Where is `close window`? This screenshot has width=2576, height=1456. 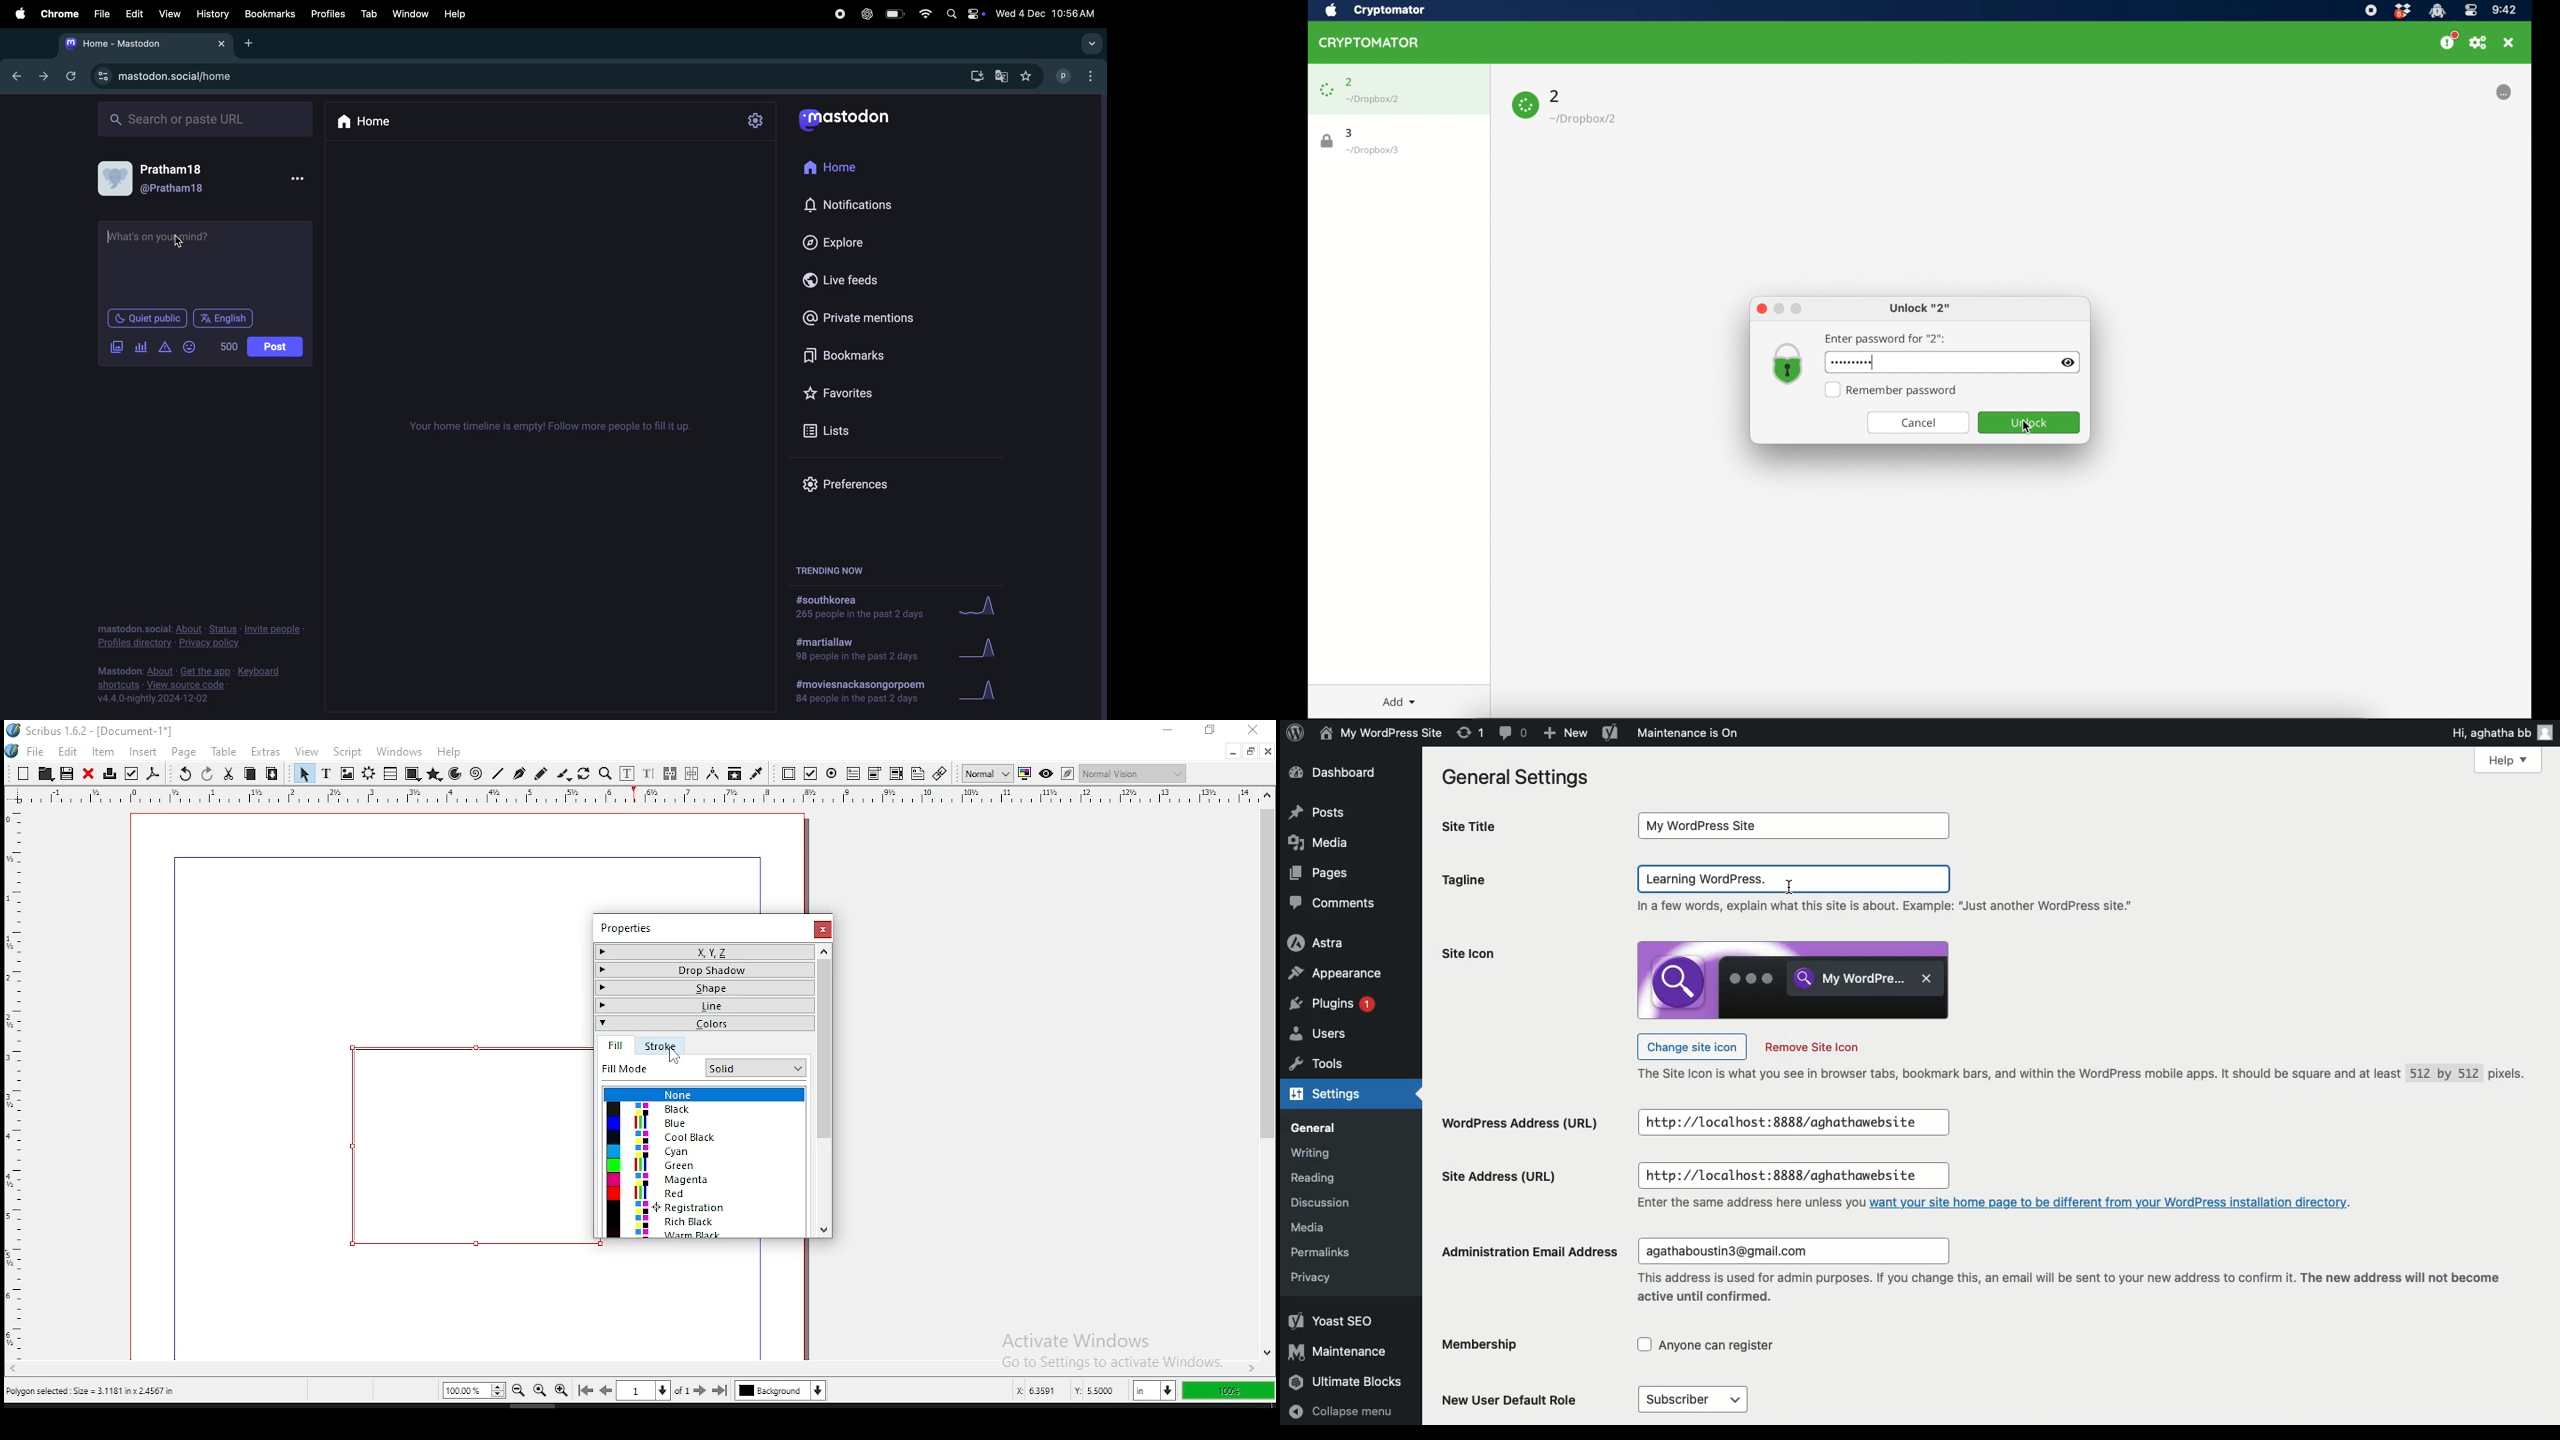 close window is located at coordinates (820, 930).